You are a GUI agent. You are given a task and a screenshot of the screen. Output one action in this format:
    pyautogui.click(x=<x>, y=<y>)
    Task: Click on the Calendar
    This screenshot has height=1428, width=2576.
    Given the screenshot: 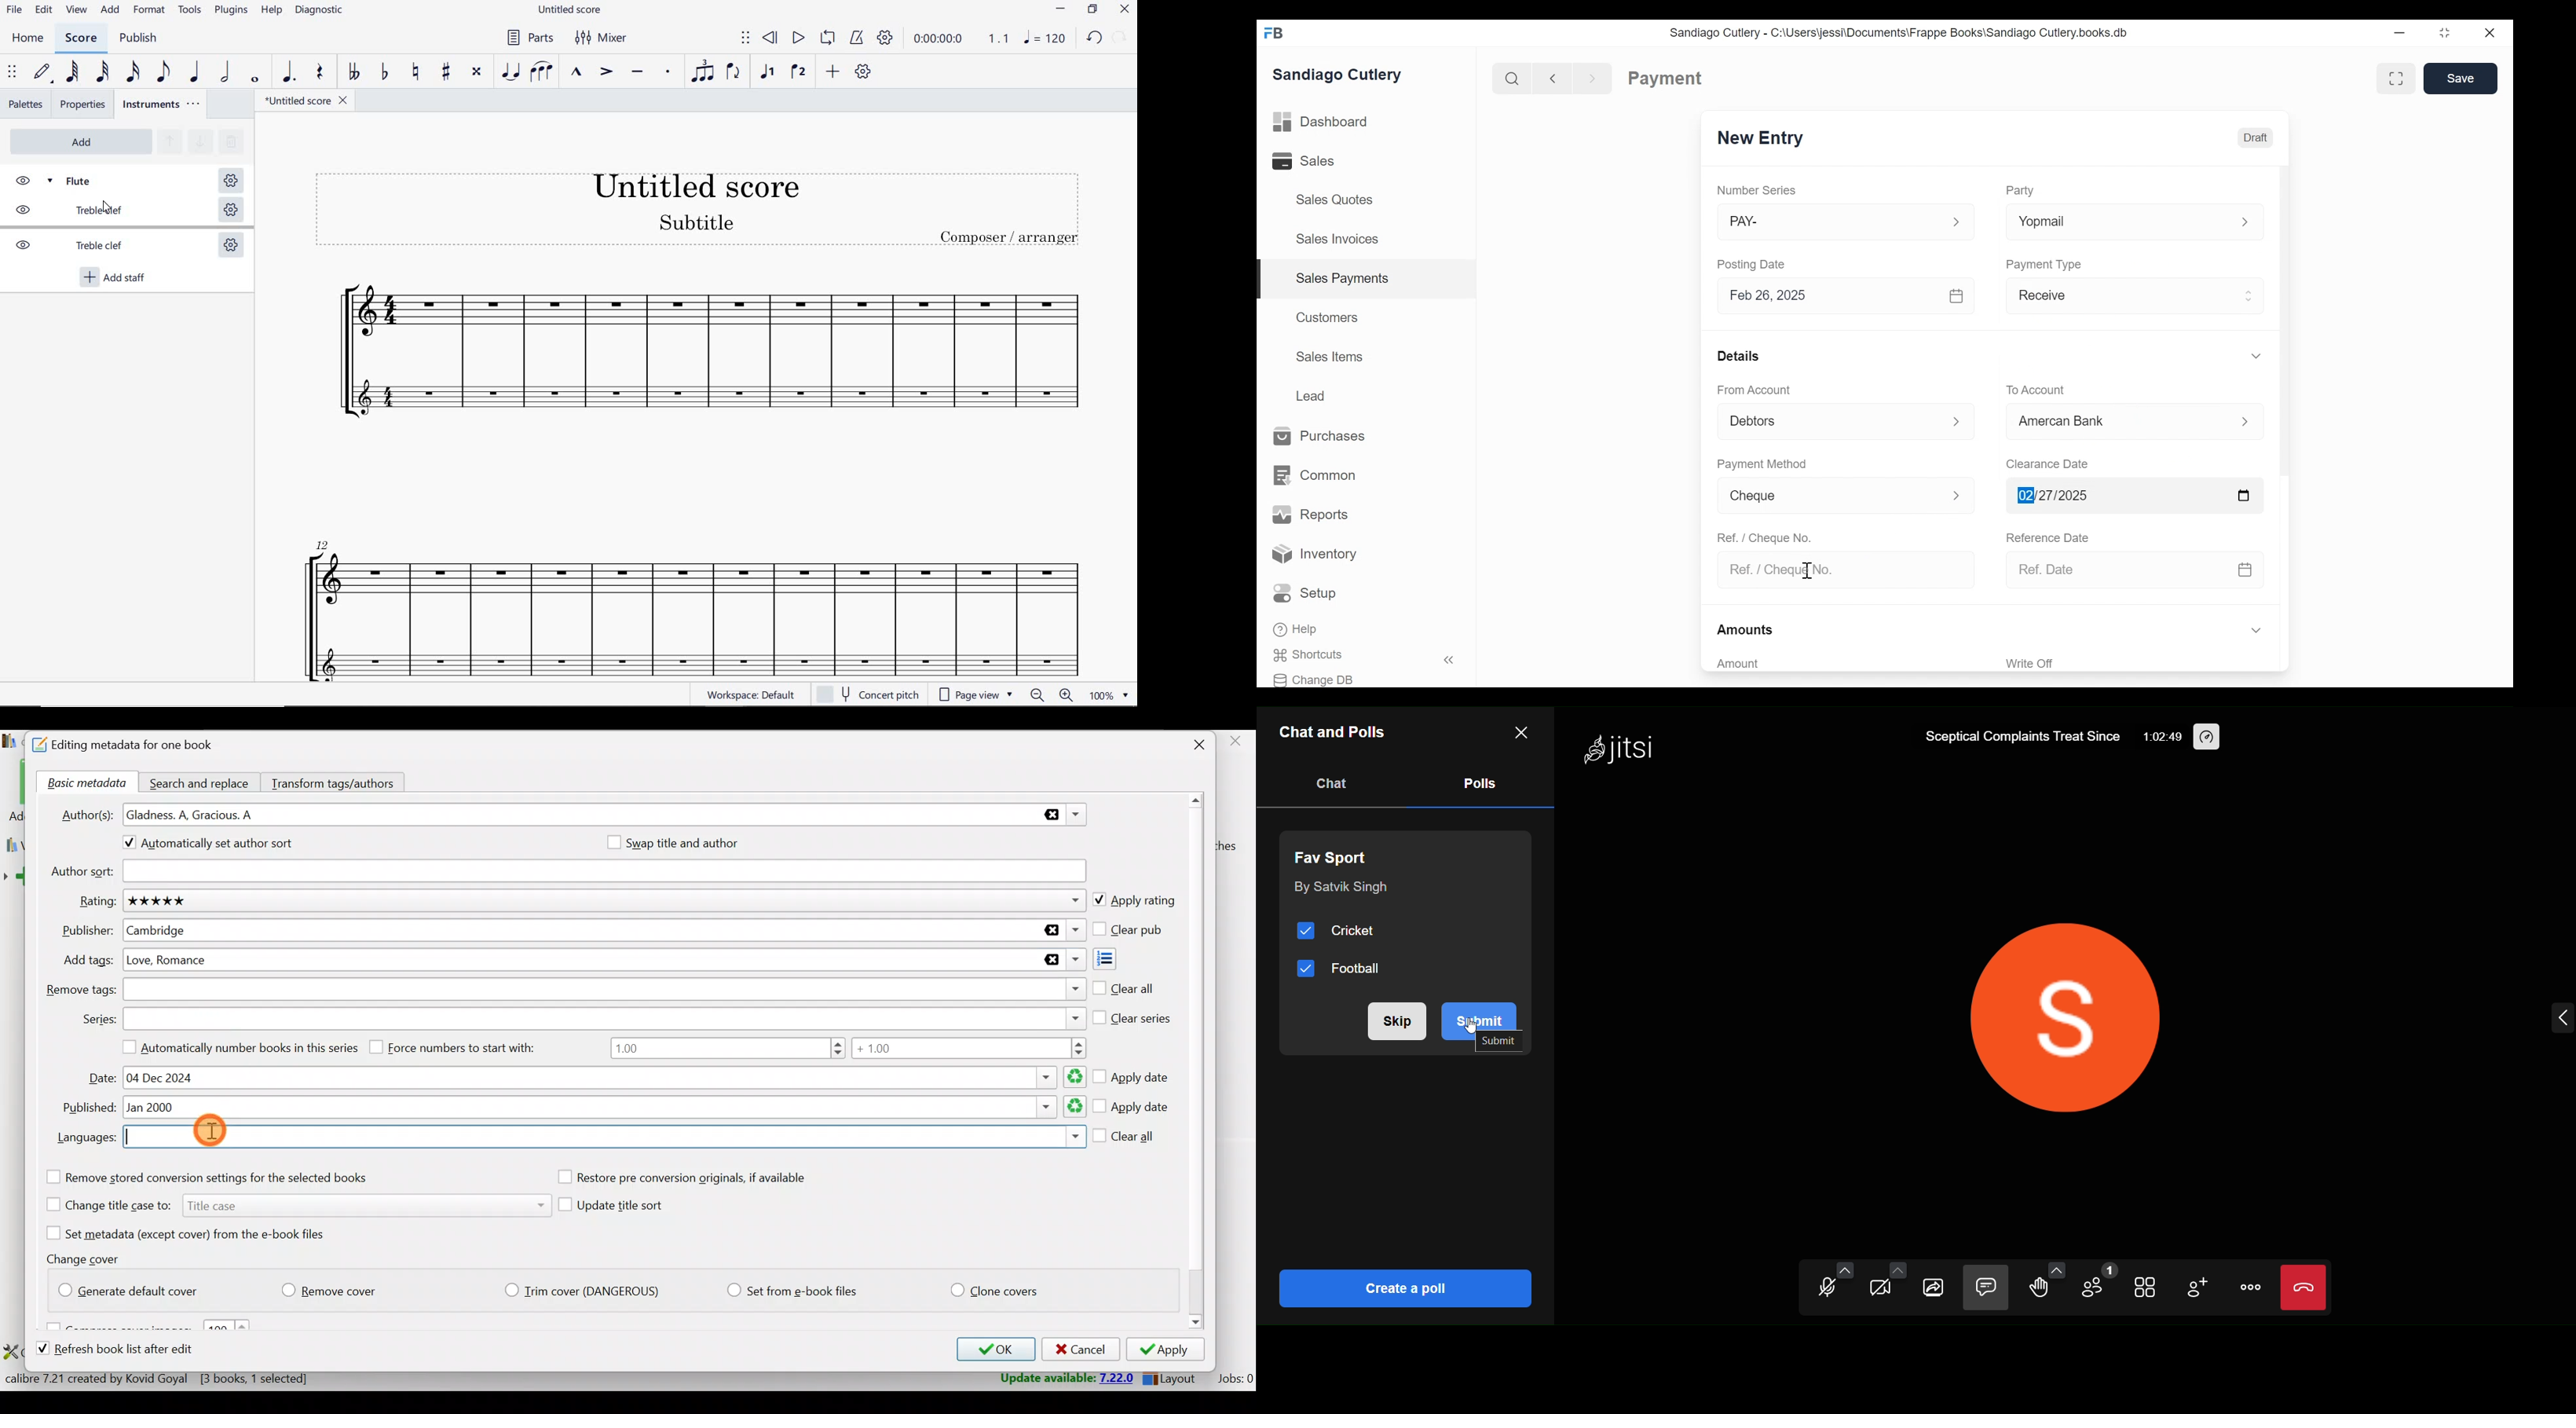 What is the action you would take?
    pyautogui.click(x=1957, y=297)
    